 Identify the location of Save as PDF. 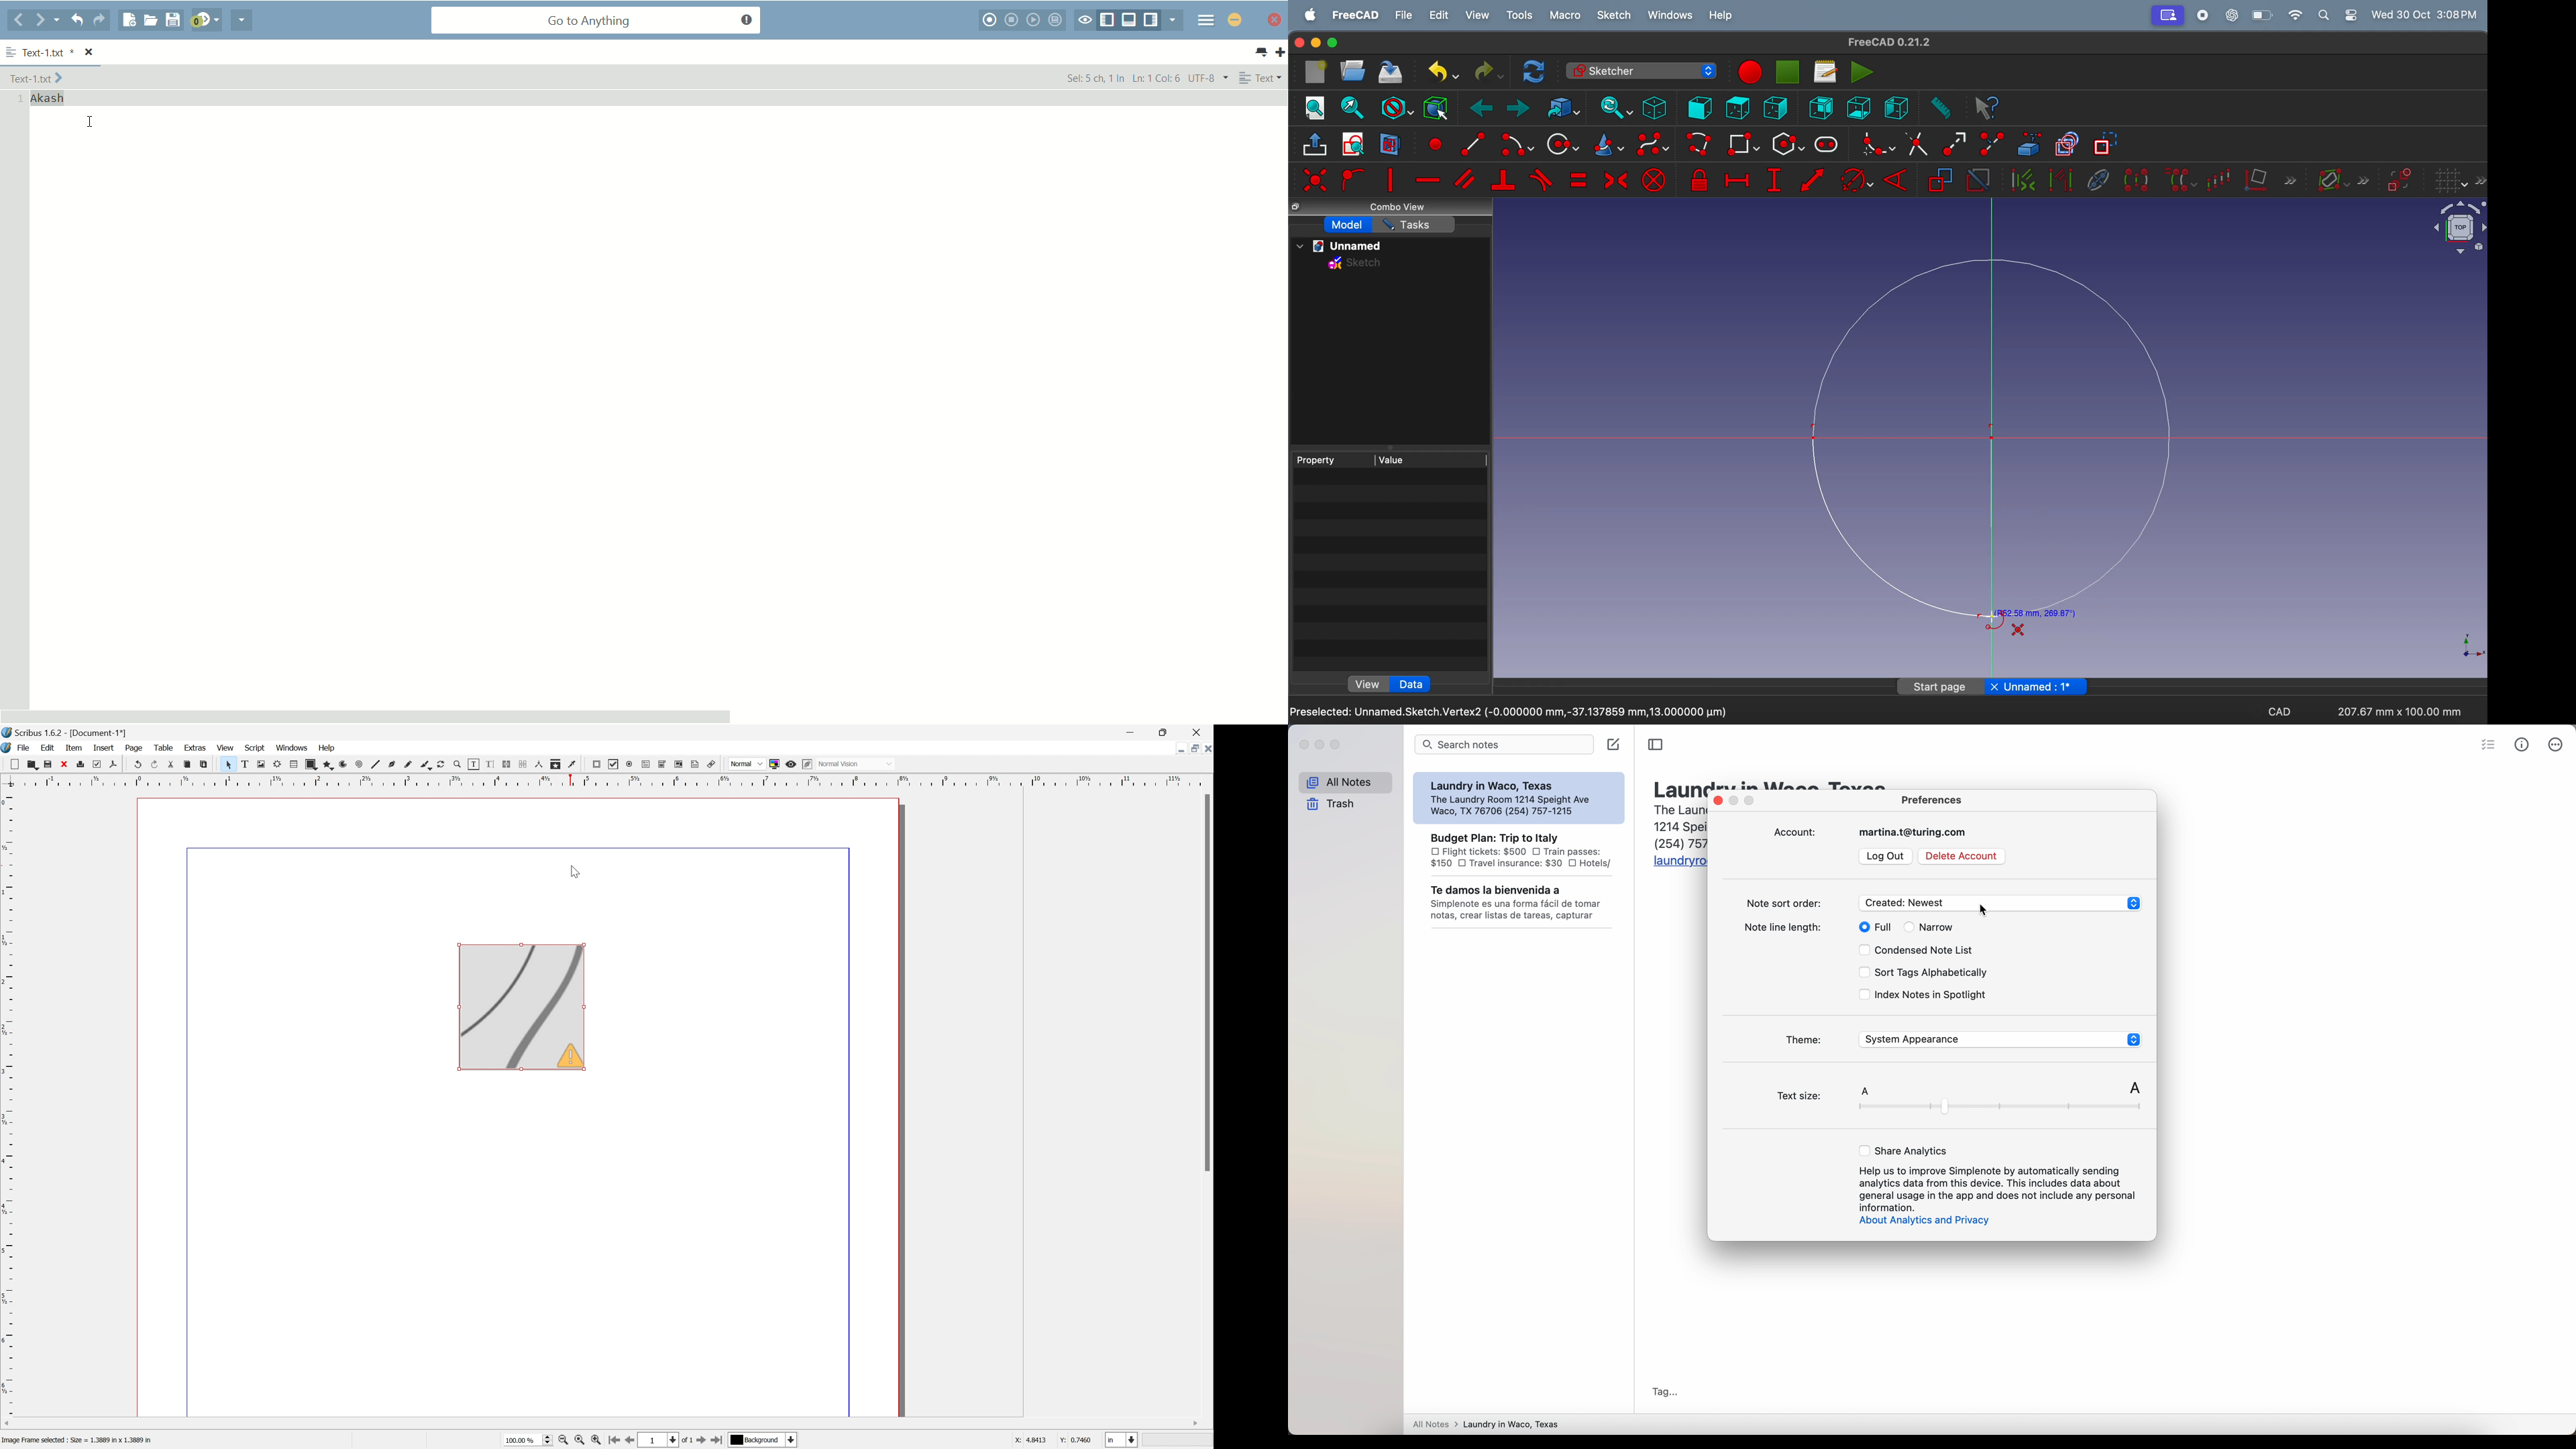
(118, 764).